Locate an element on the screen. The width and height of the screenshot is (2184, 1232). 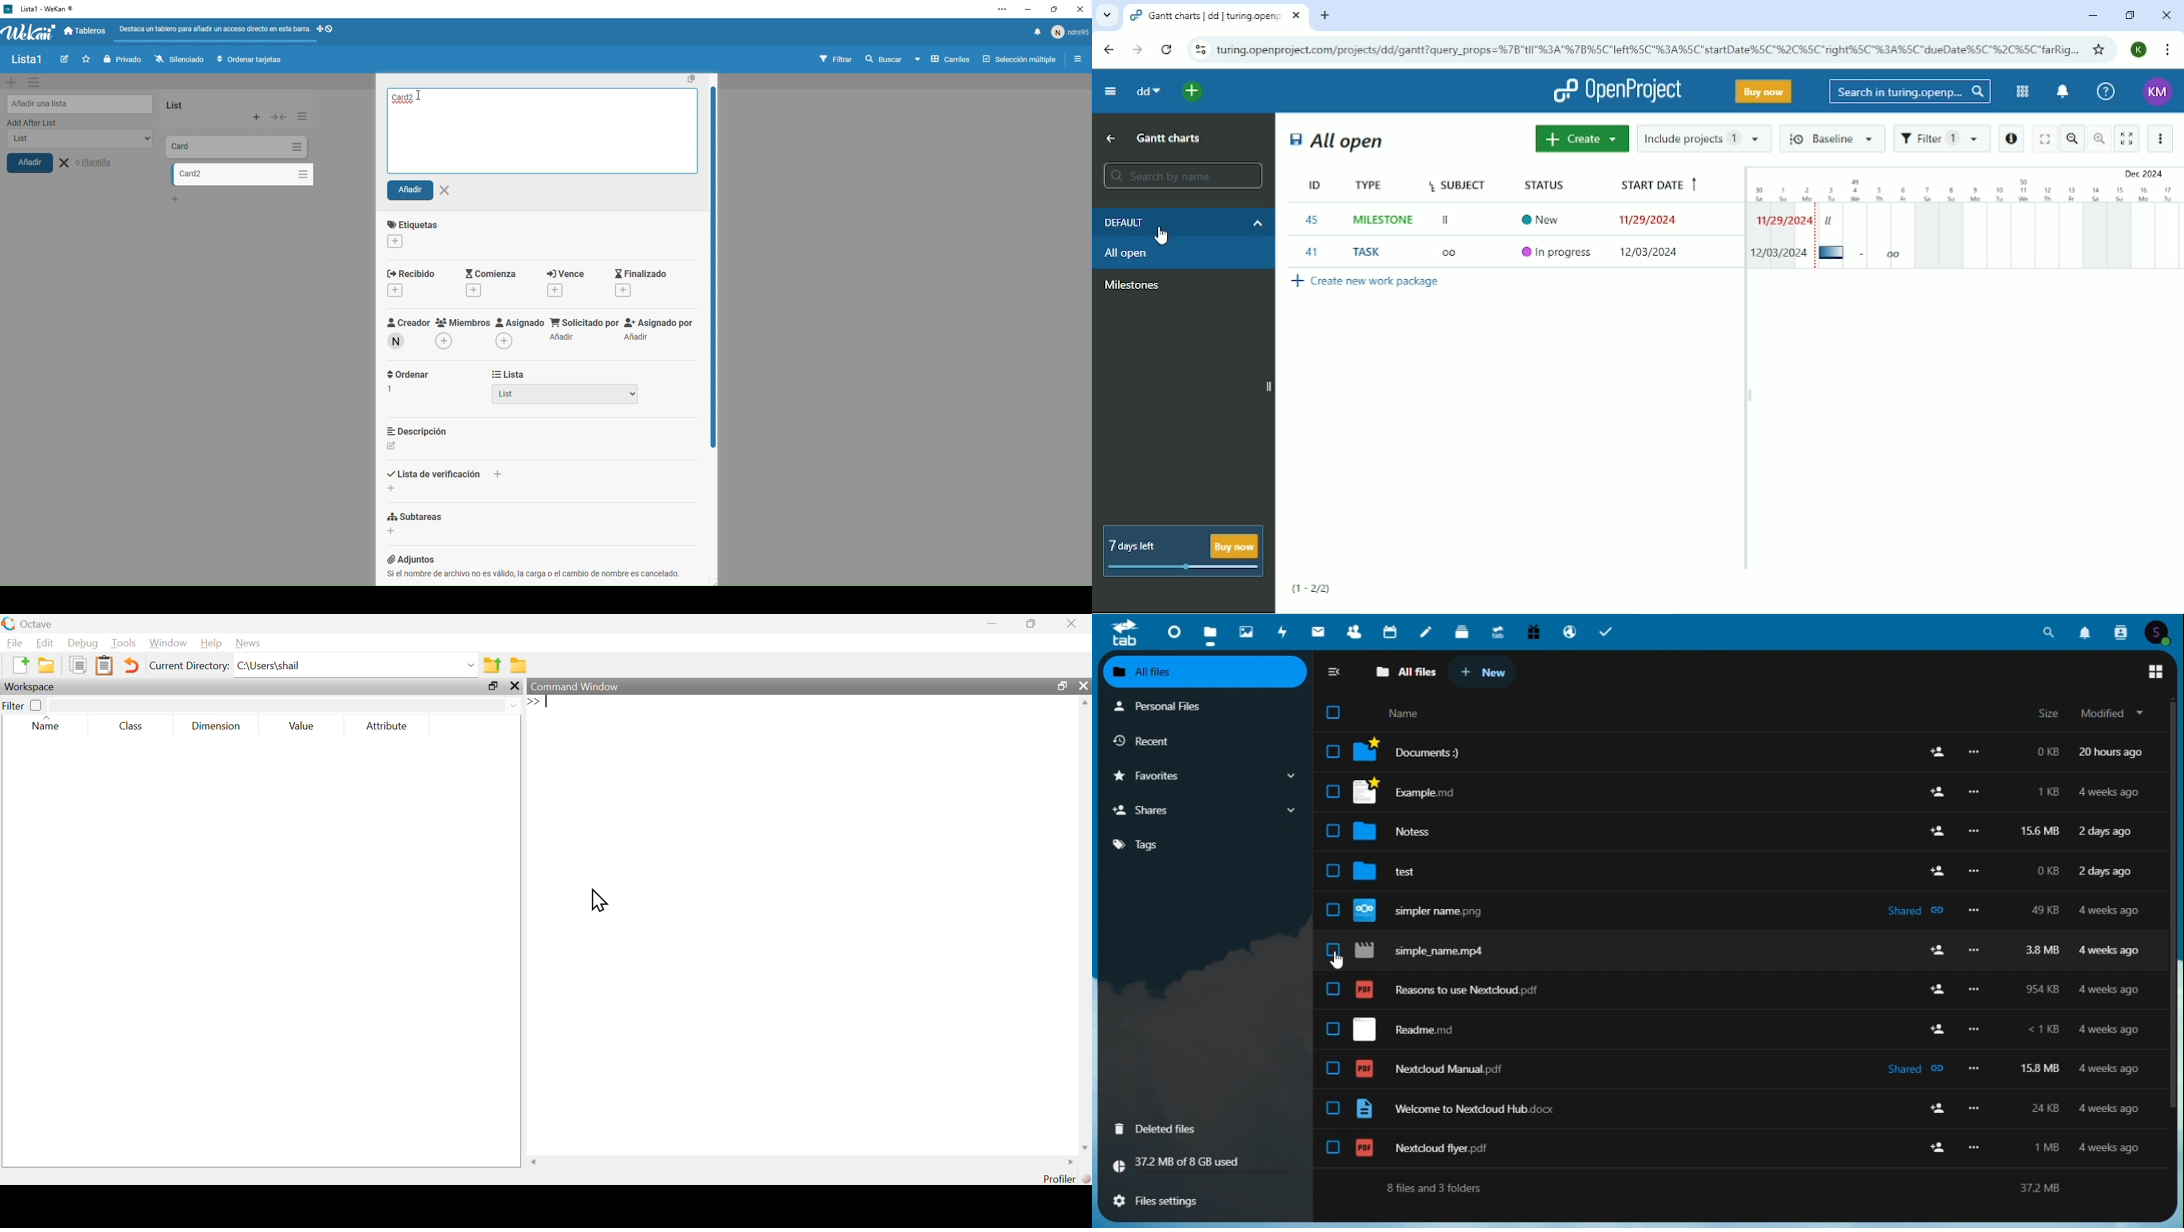
tab is located at coordinates (1124, 632).